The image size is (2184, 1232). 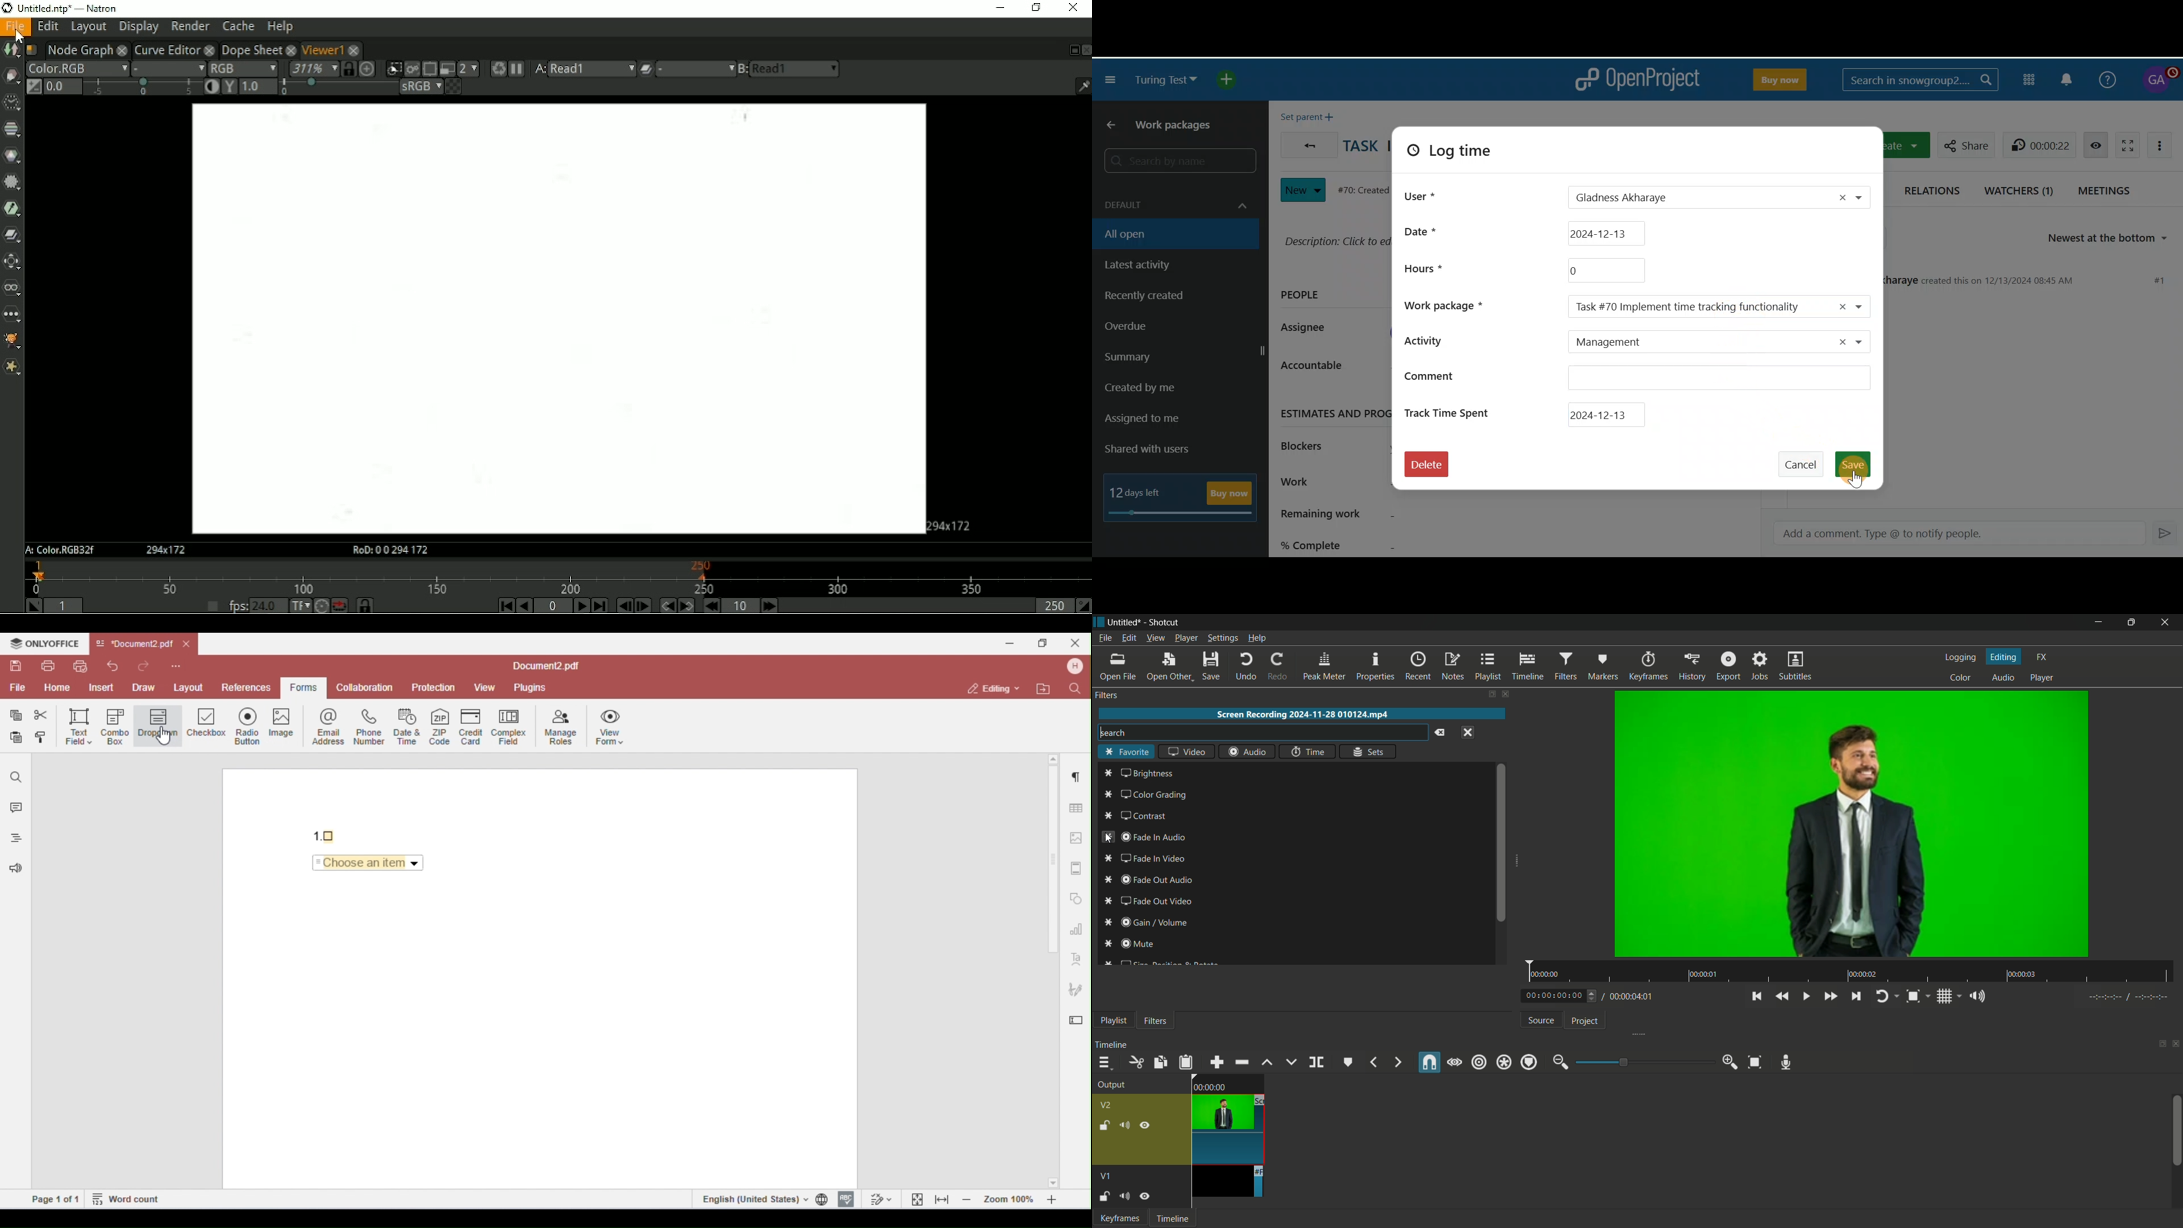 What do you see at coordinates (1309, 751) in the screenshot?
I see `time` at bounding box center [1309, 751].